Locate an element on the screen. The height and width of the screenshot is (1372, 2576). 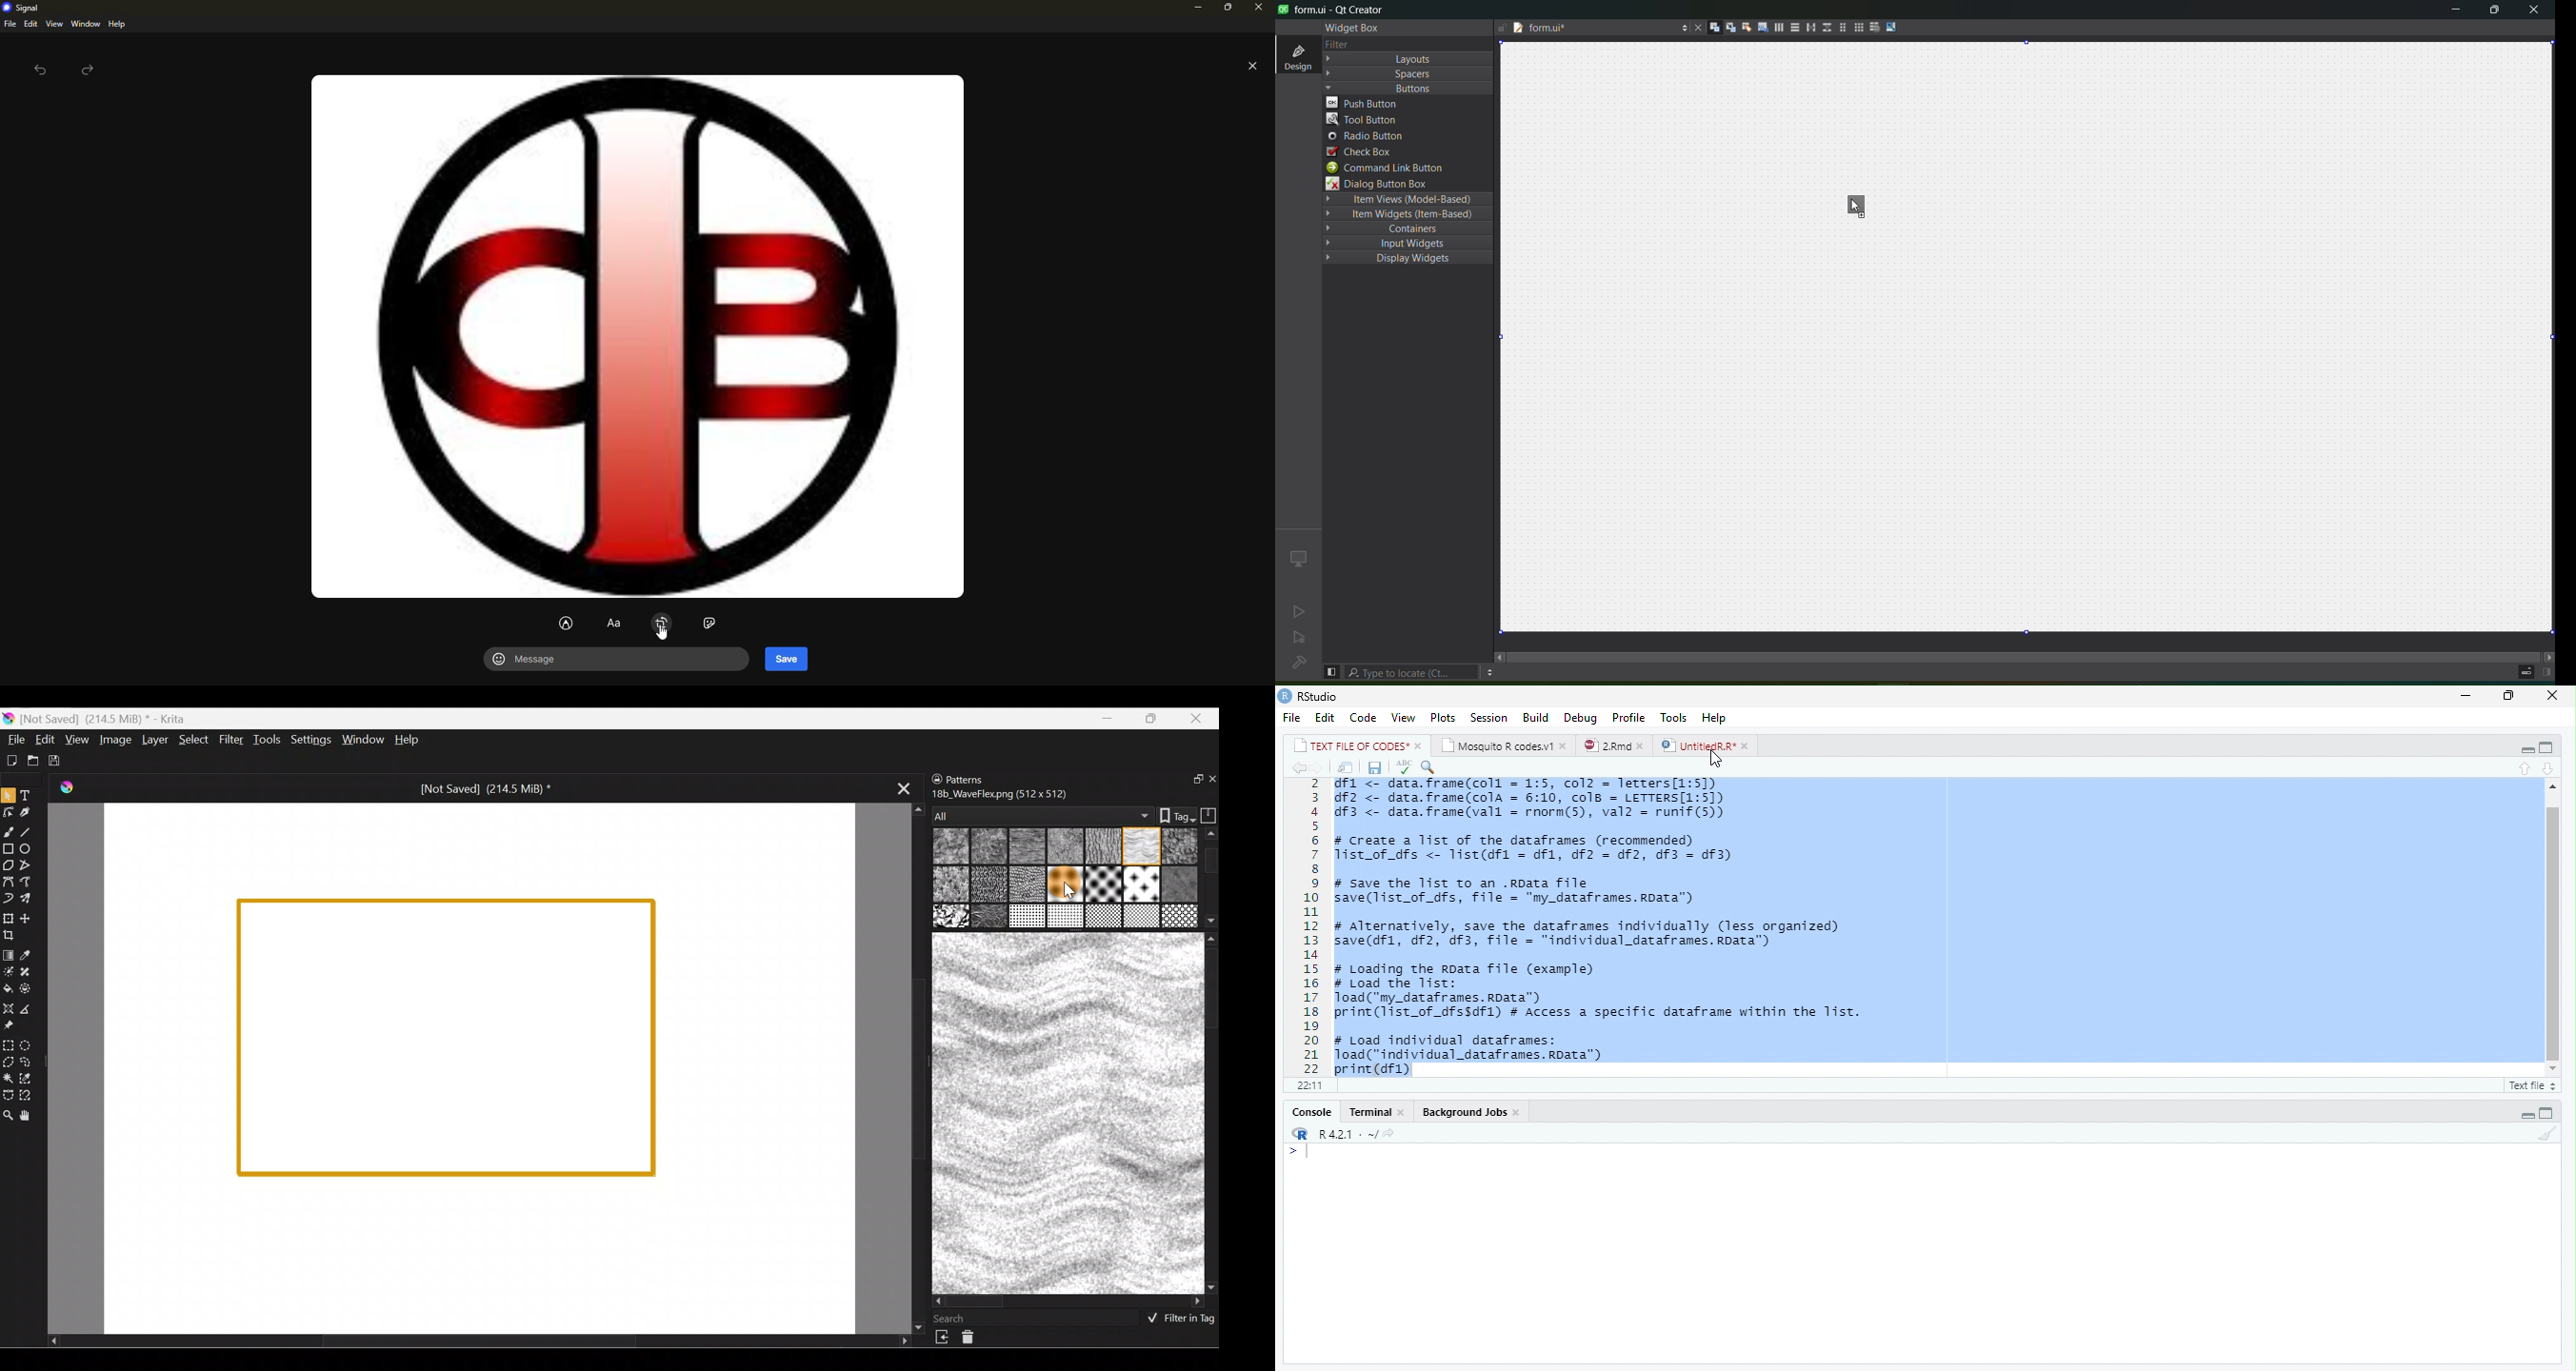
Full Height is located at coordinates (2549, 746).